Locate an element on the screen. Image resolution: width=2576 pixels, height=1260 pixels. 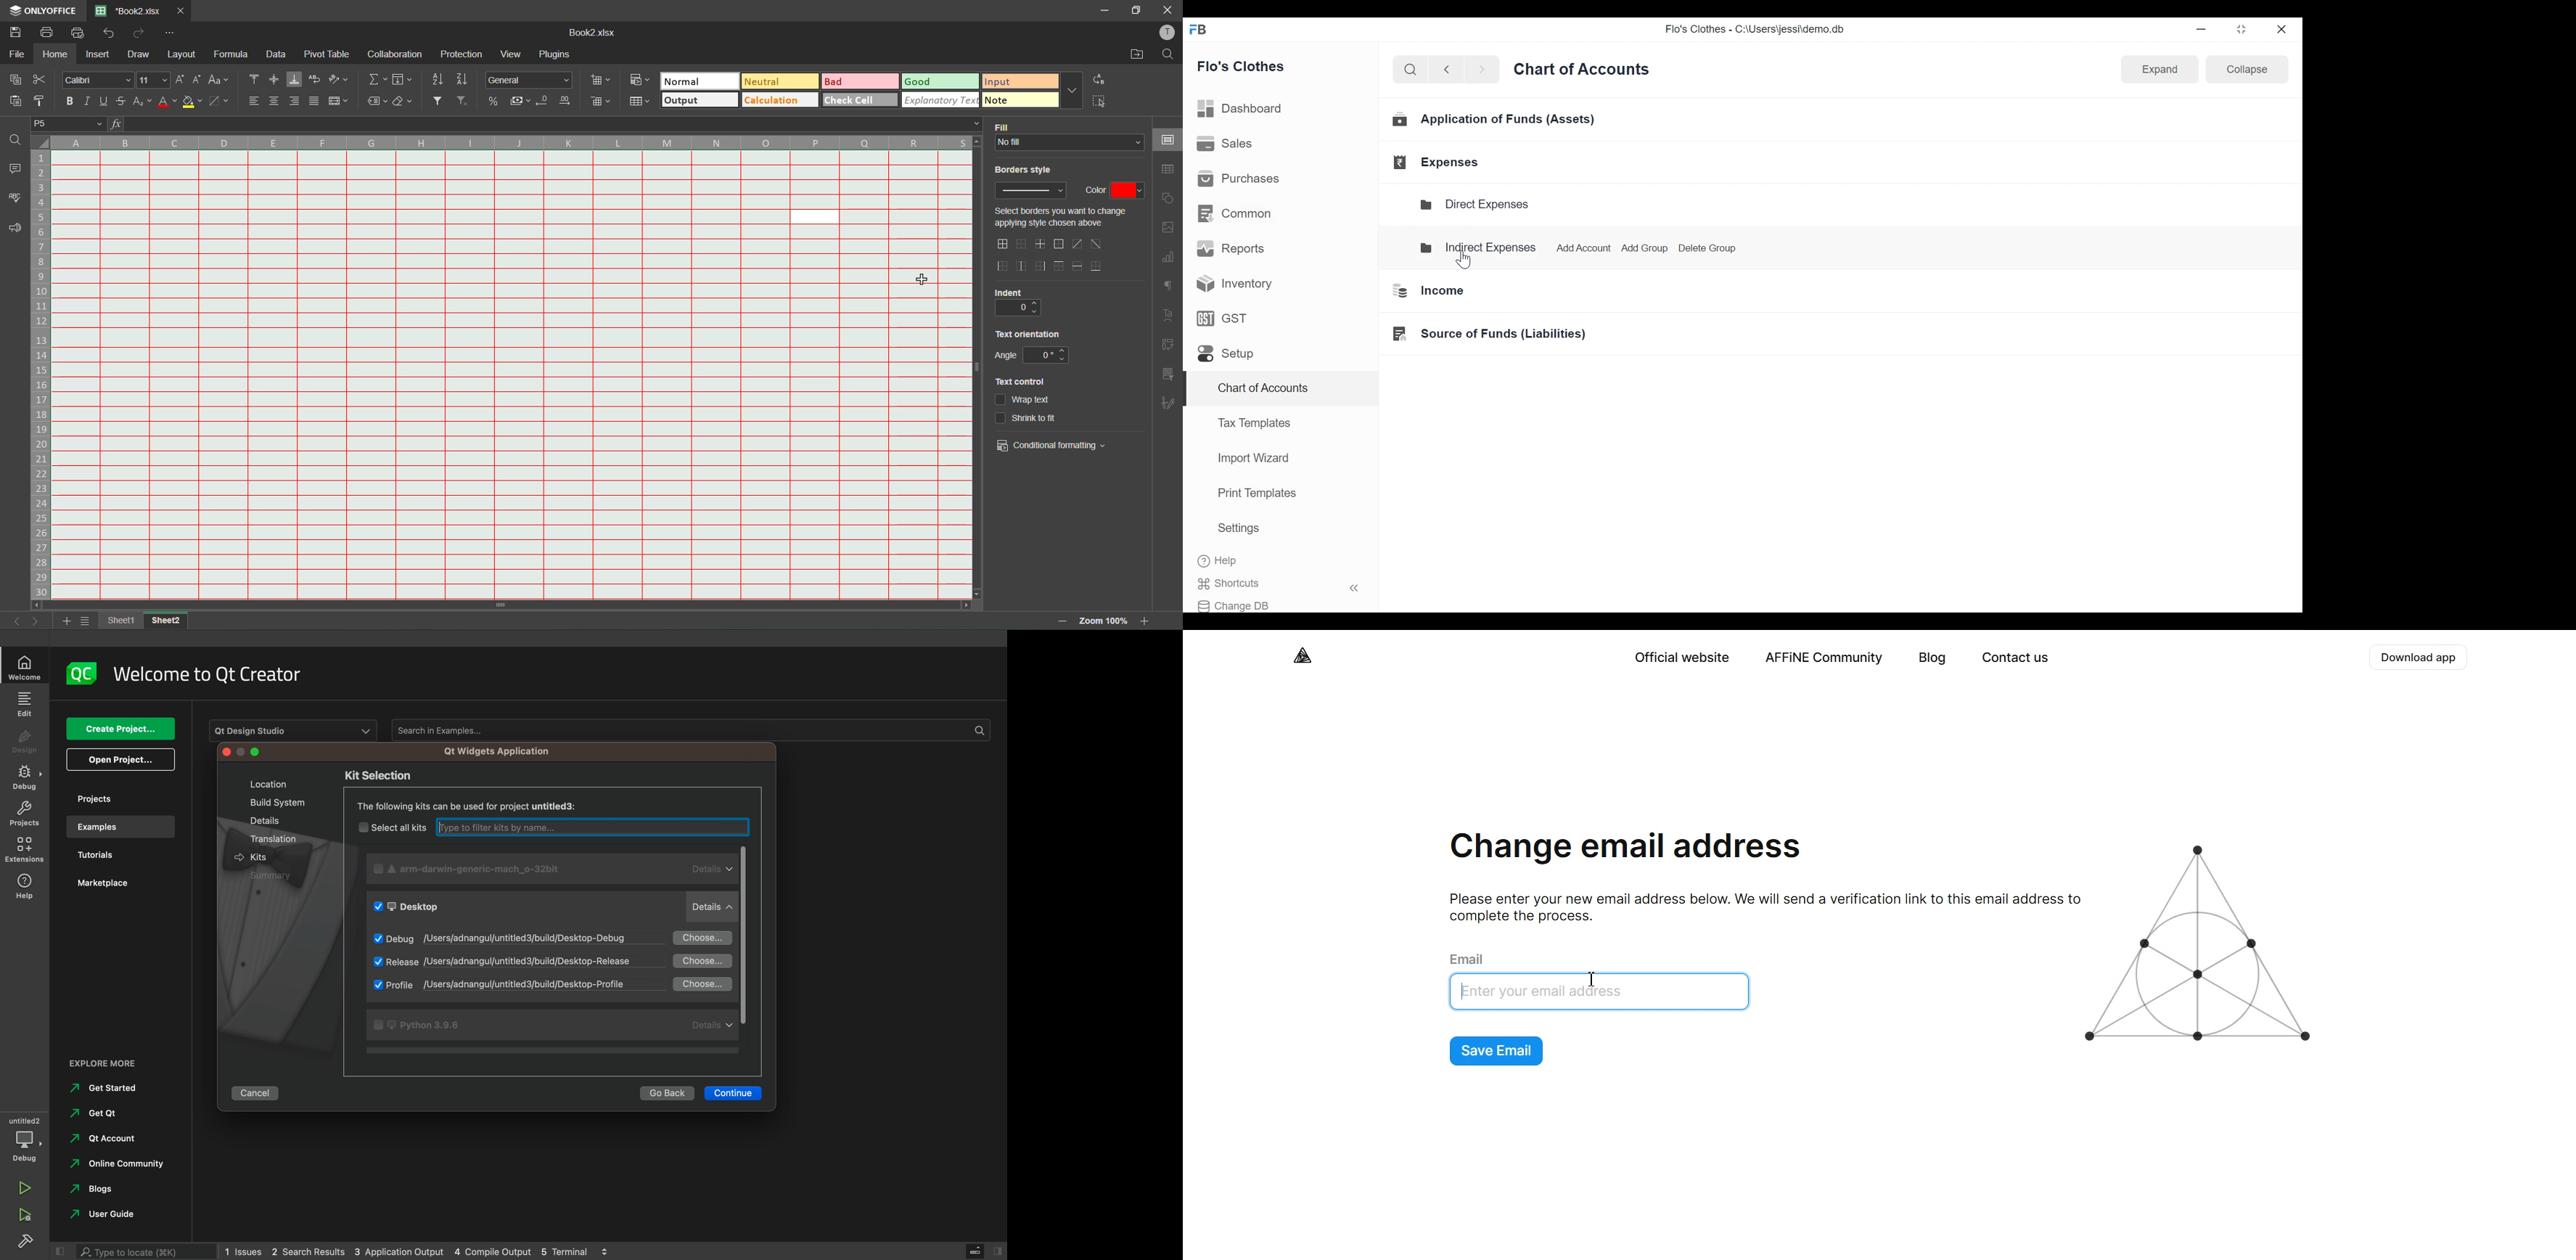
AFFiNE Community is located at coordinates (1824, 658).